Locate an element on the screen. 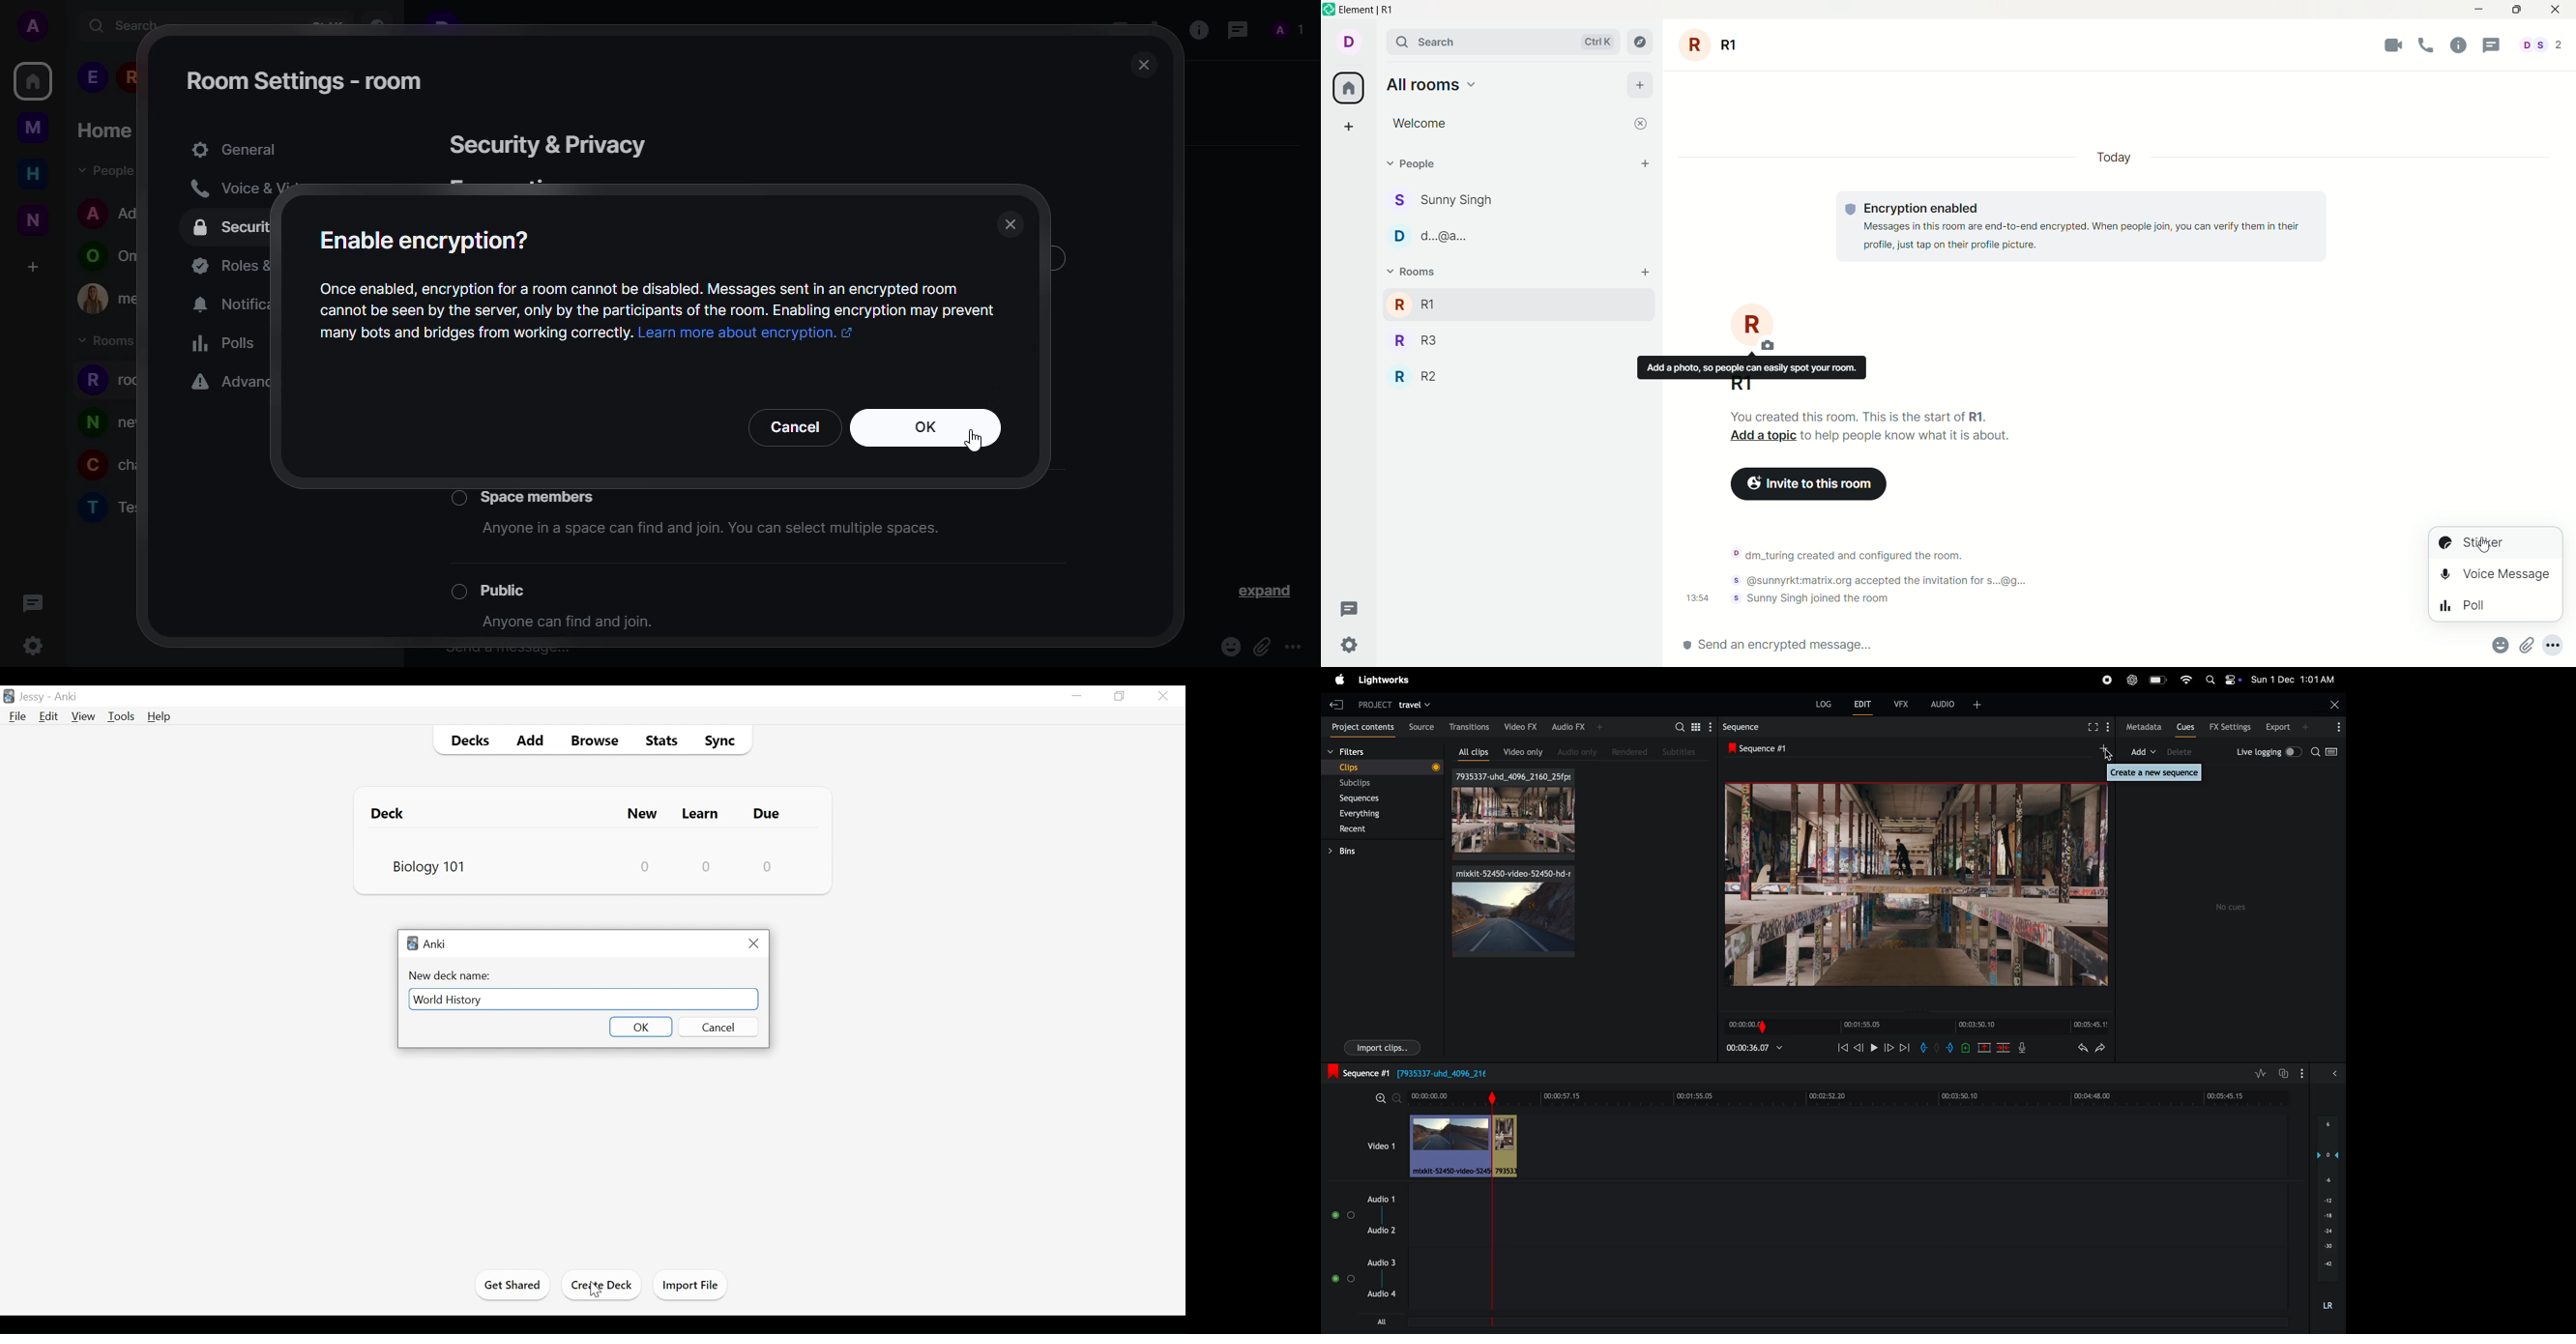 The image size is (2576, 1344). add is located at coordinates (2102, 748).